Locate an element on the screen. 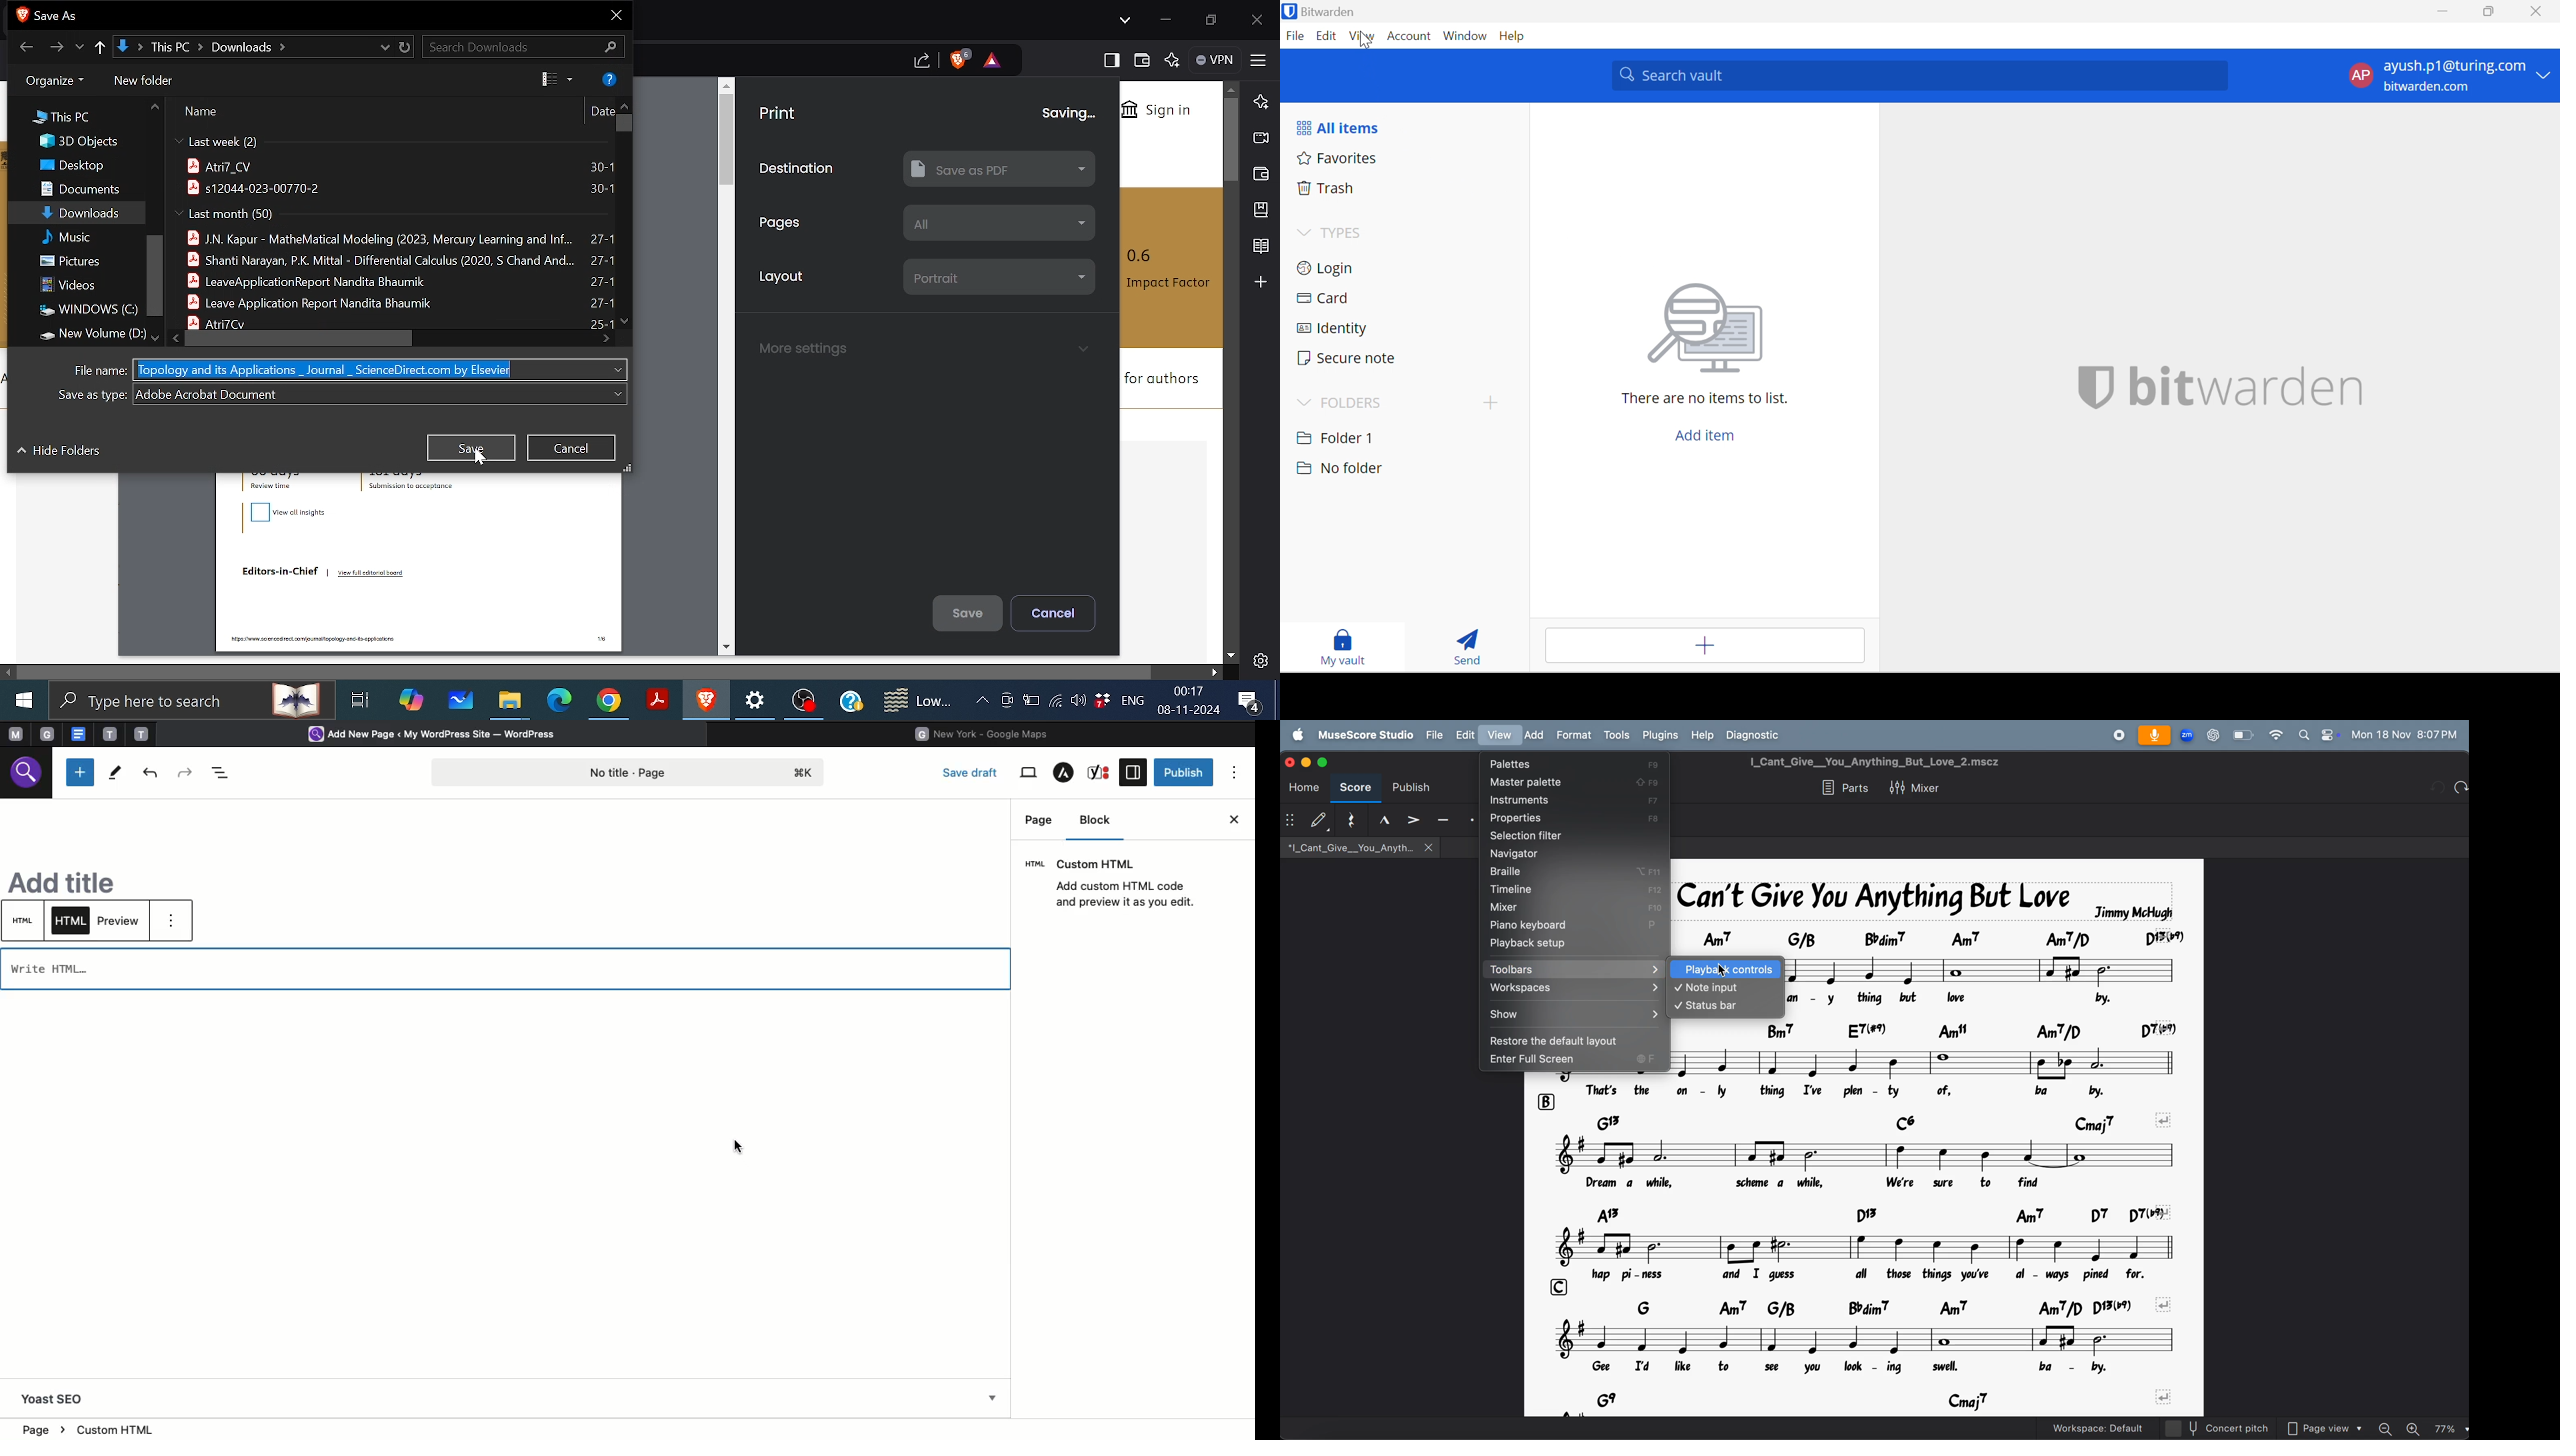 The height and width of the screenshot is (1456, 2576). parts is located at coordinates (1843, 787).